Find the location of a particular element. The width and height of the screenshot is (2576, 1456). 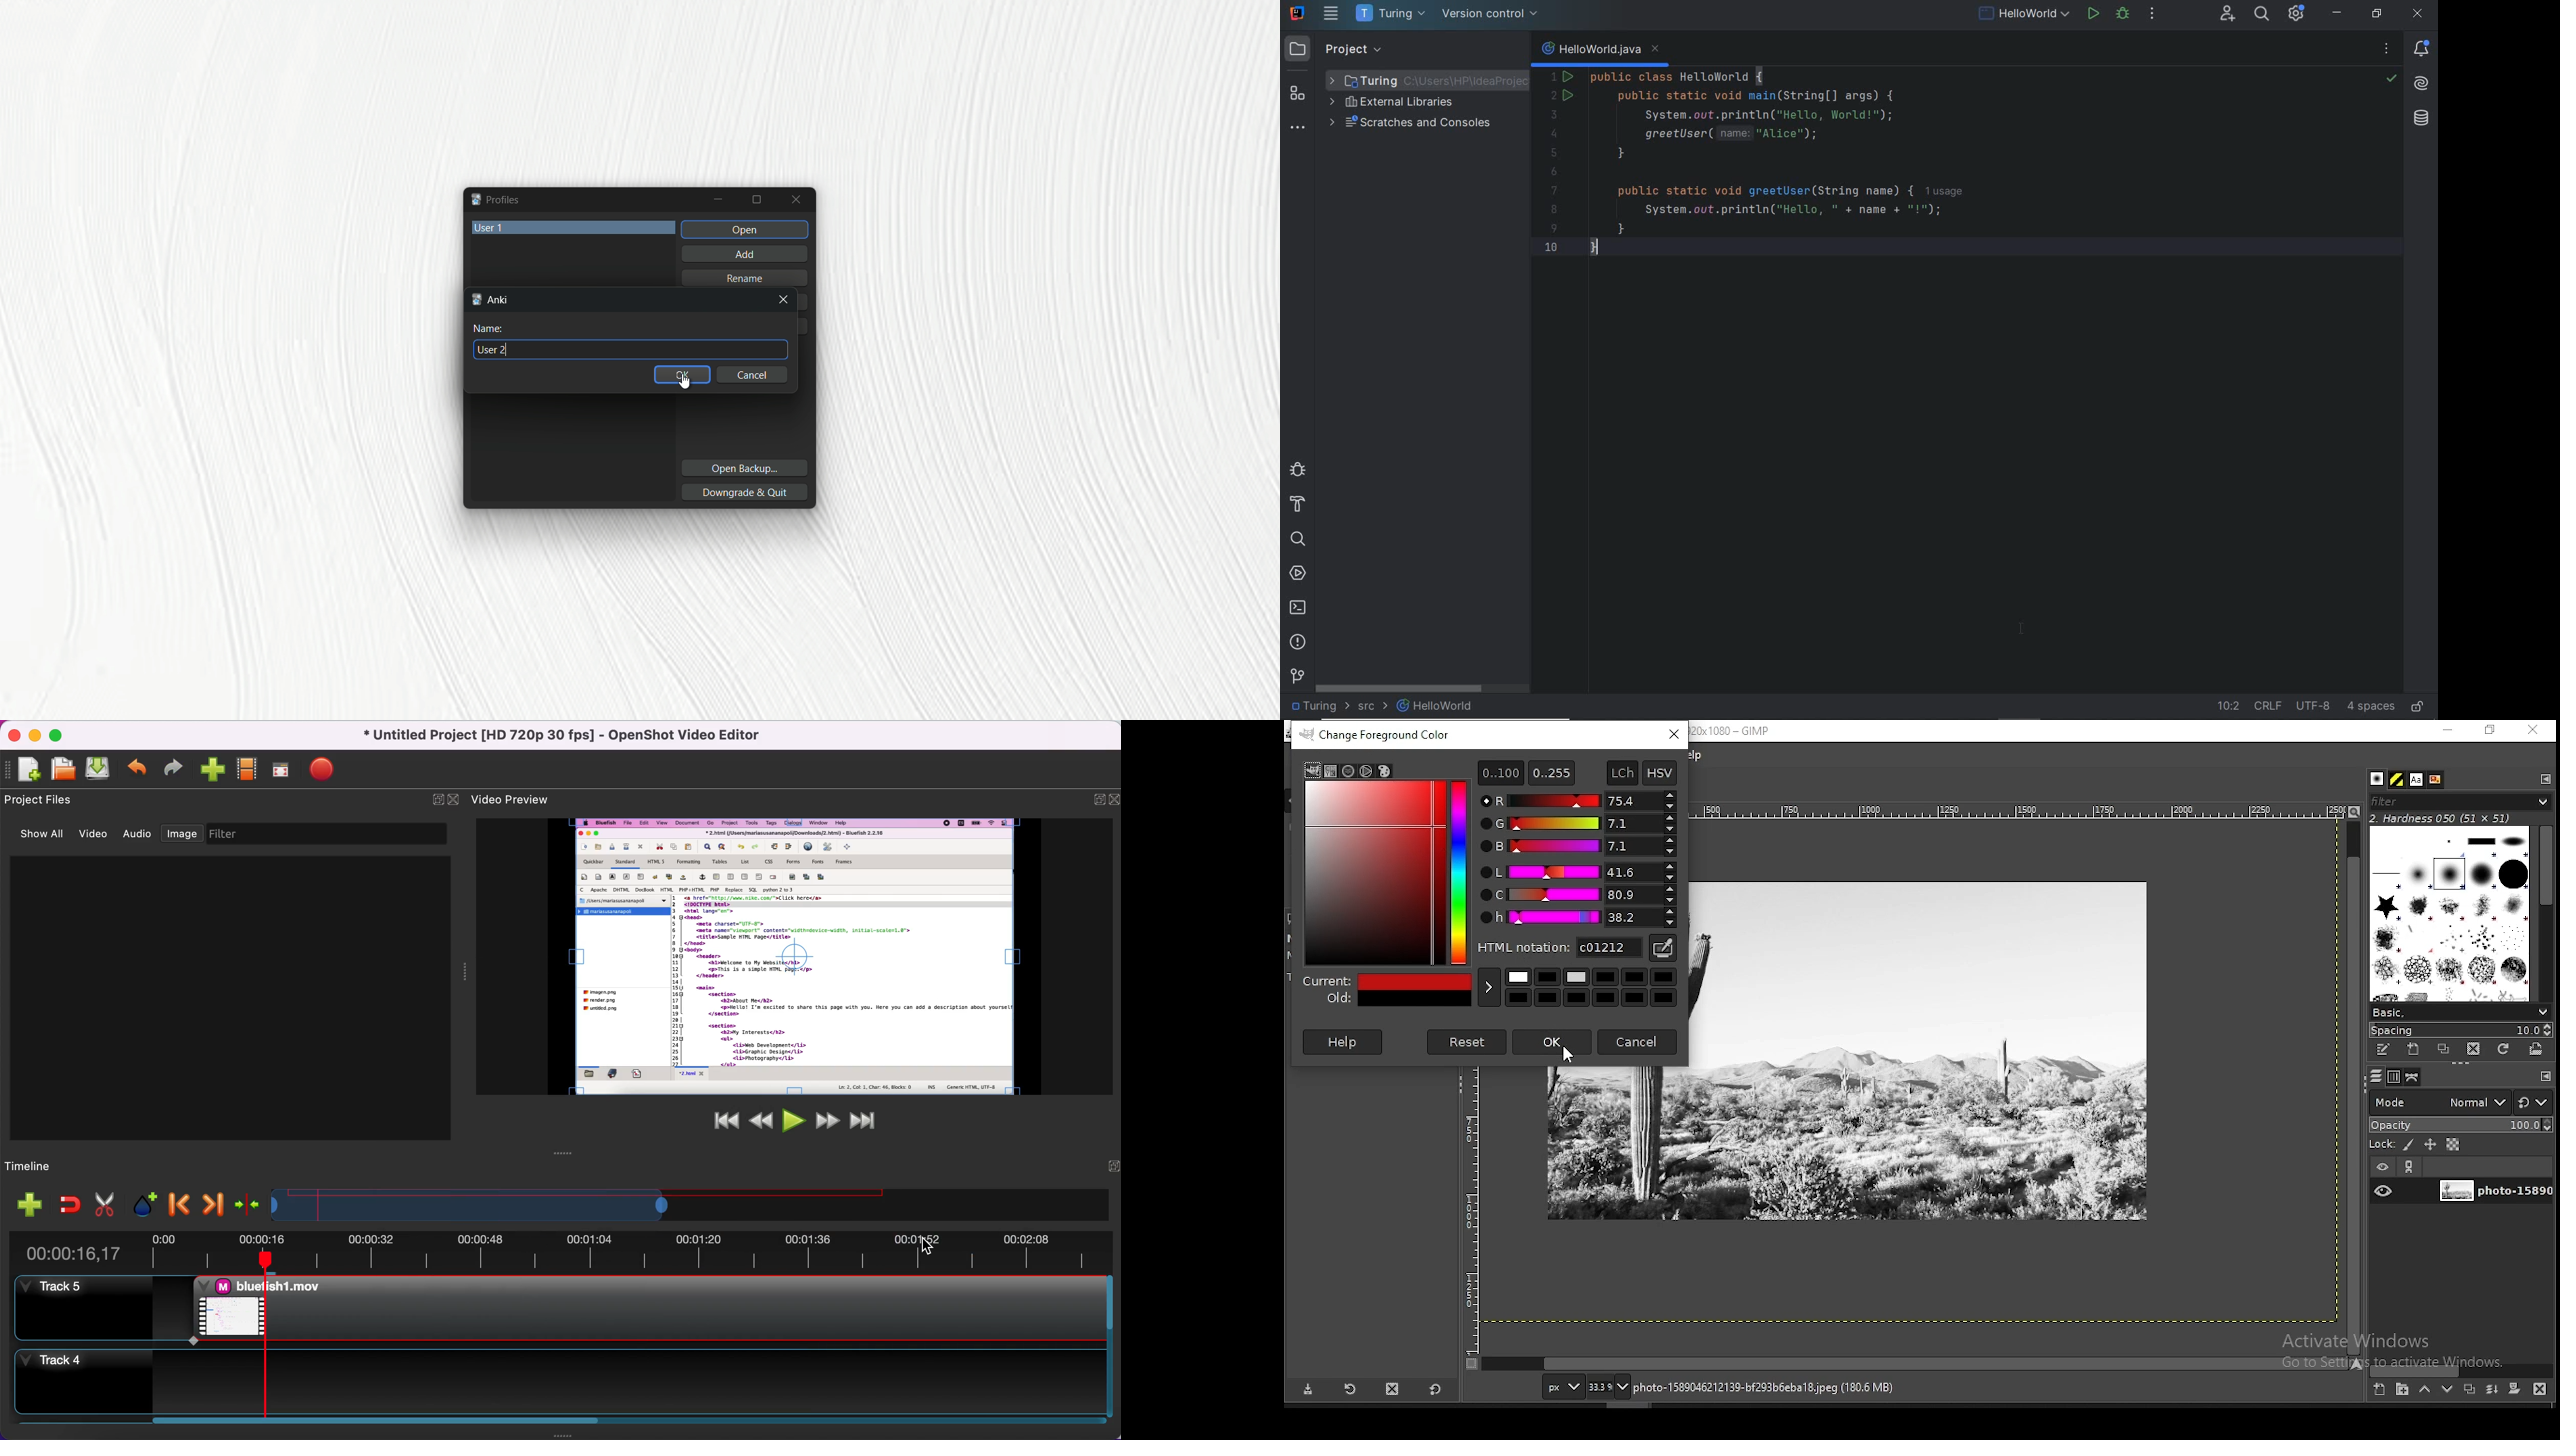

Profile is located at coordinates (495, 199).